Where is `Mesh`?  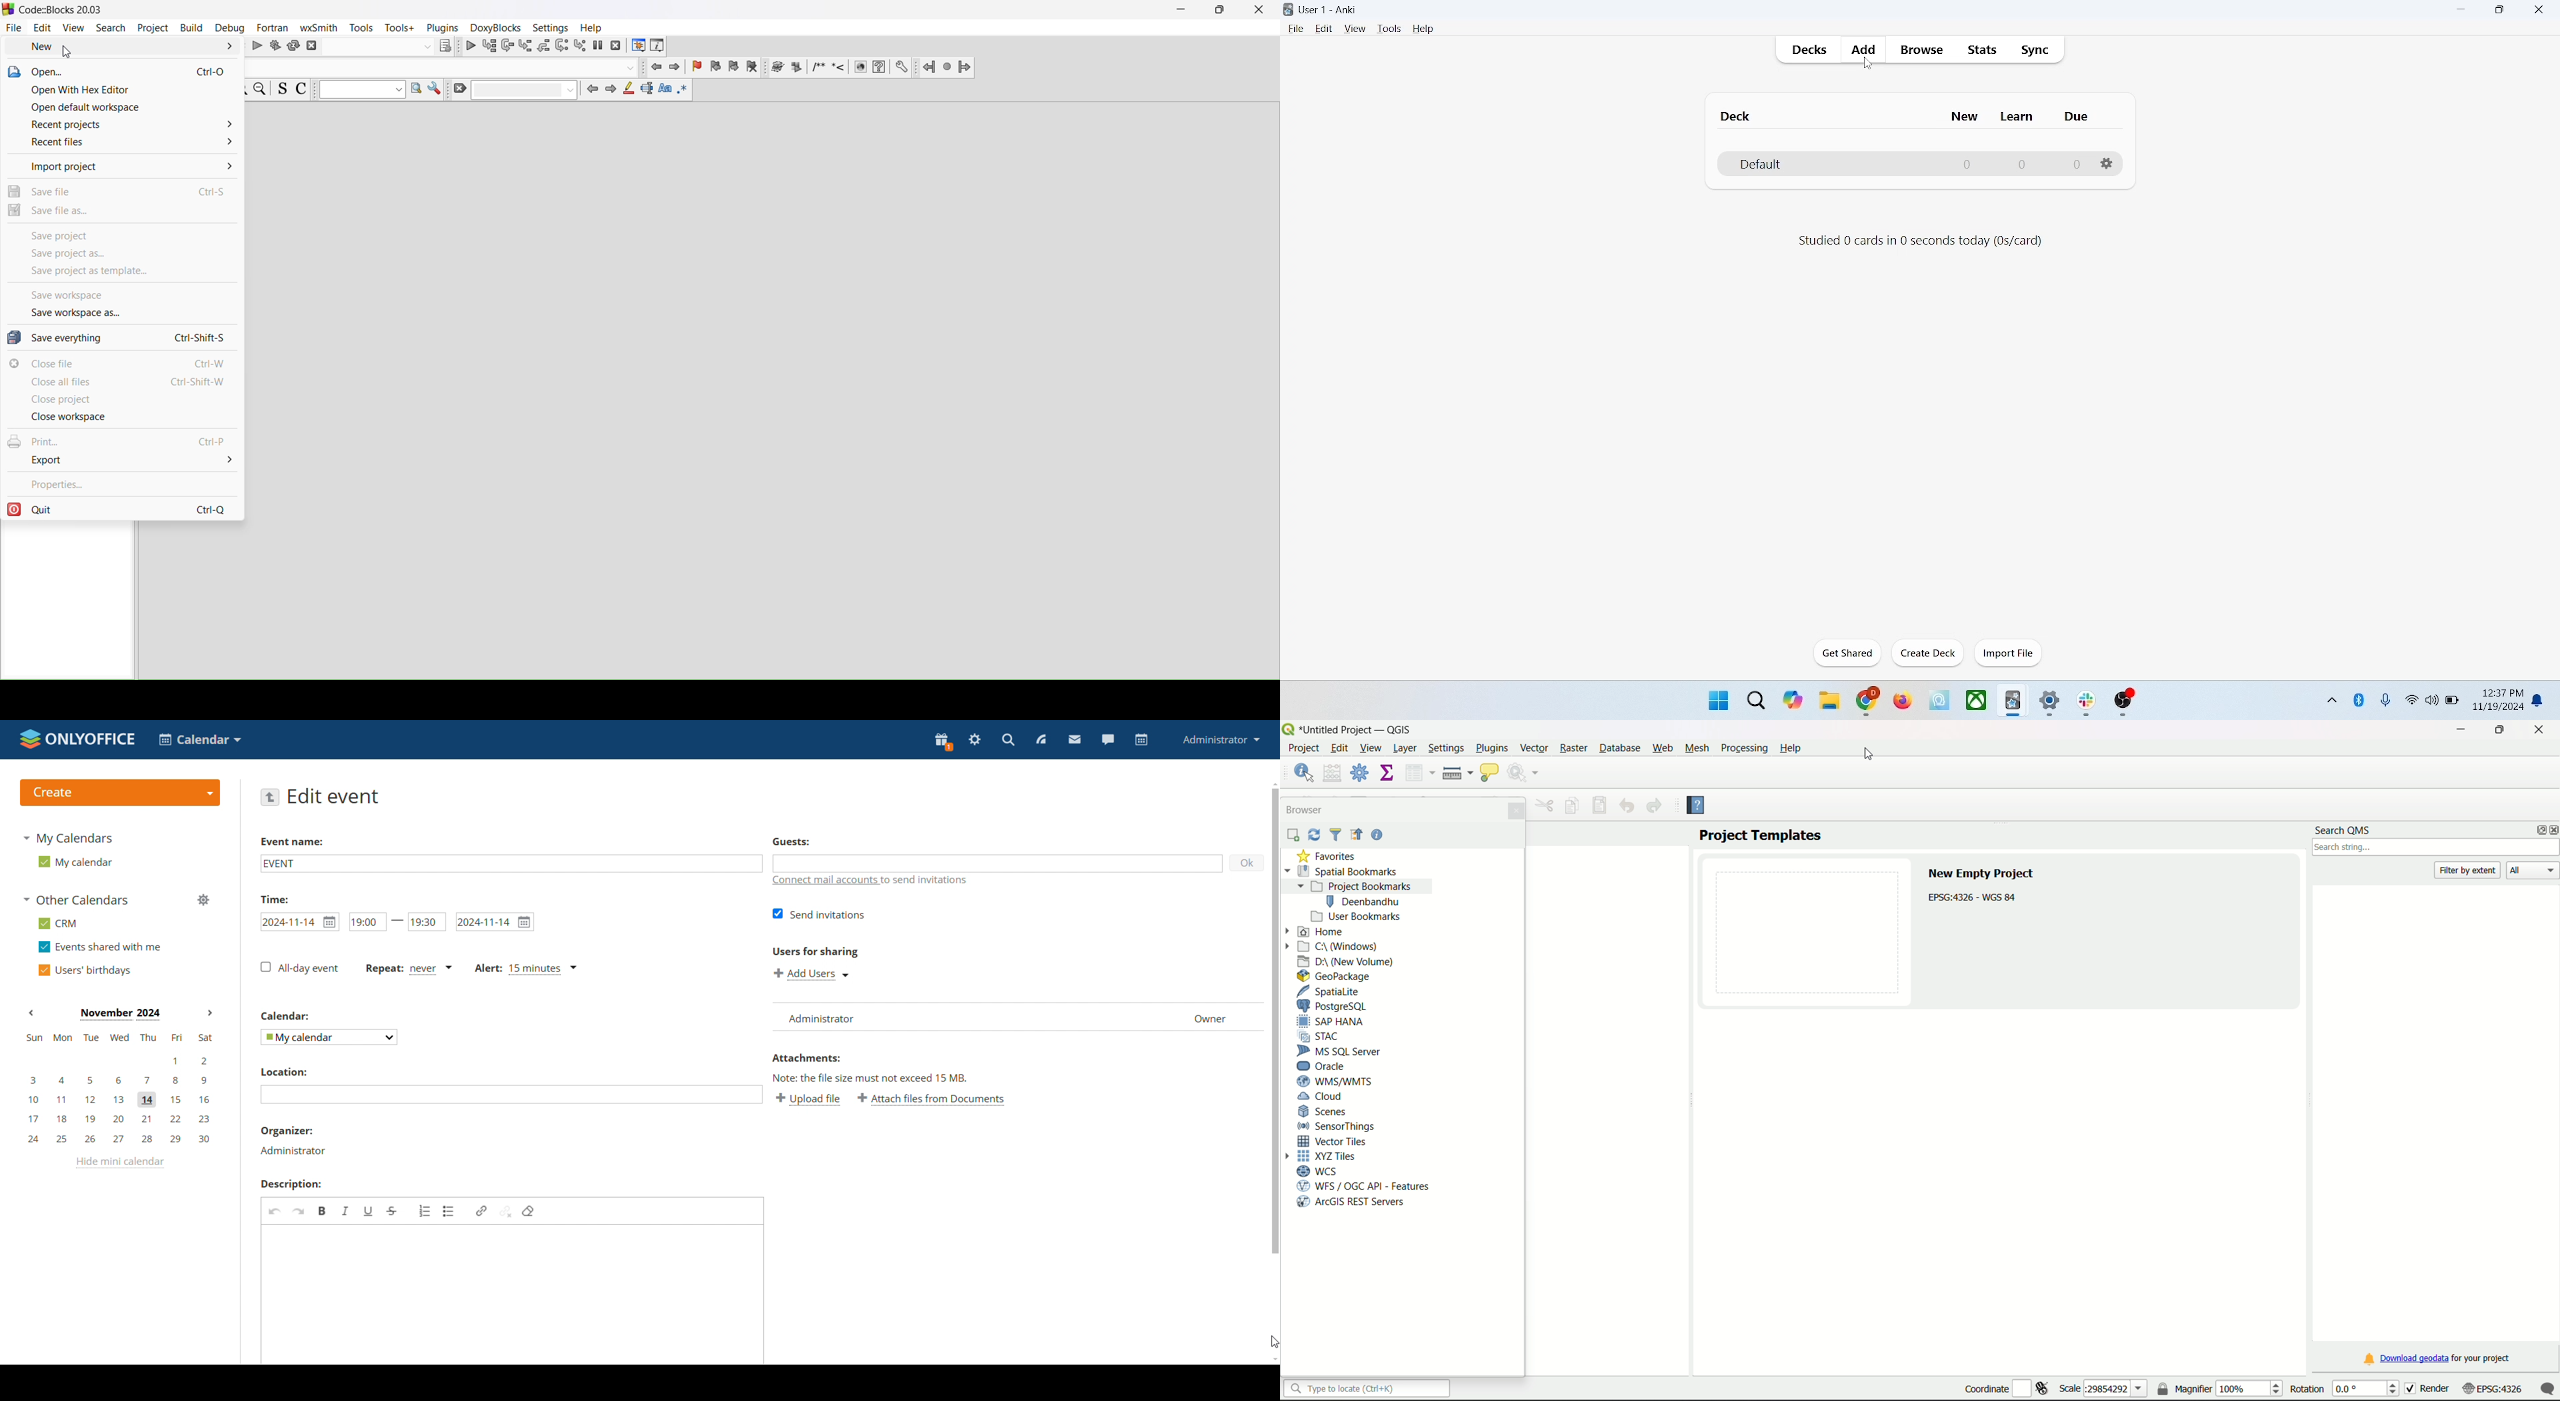 Mesh is located at coordinates (1697, 748).